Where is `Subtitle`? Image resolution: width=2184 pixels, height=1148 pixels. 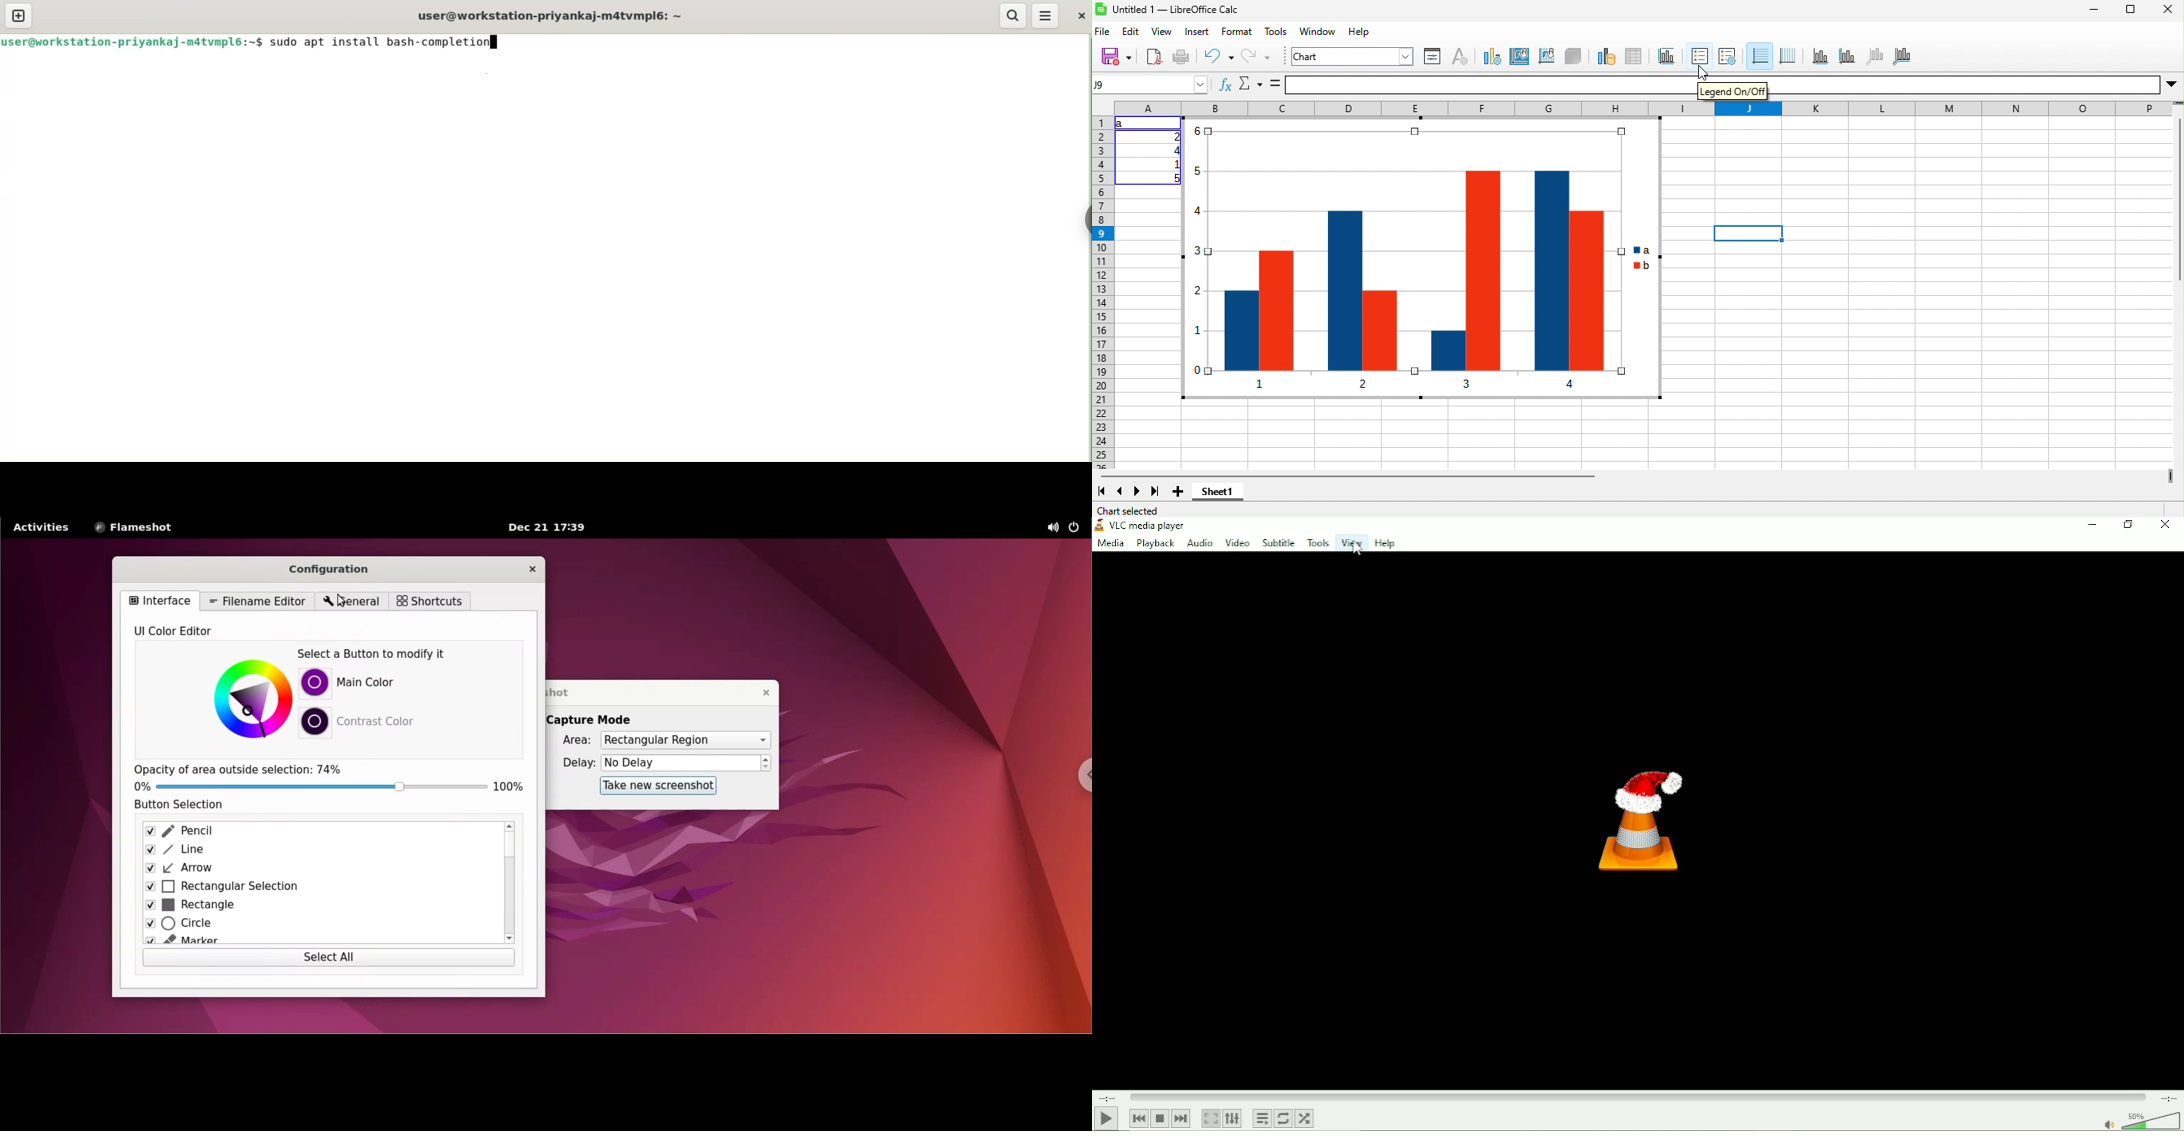
Subtitle is located at coordinates (1278, 542).